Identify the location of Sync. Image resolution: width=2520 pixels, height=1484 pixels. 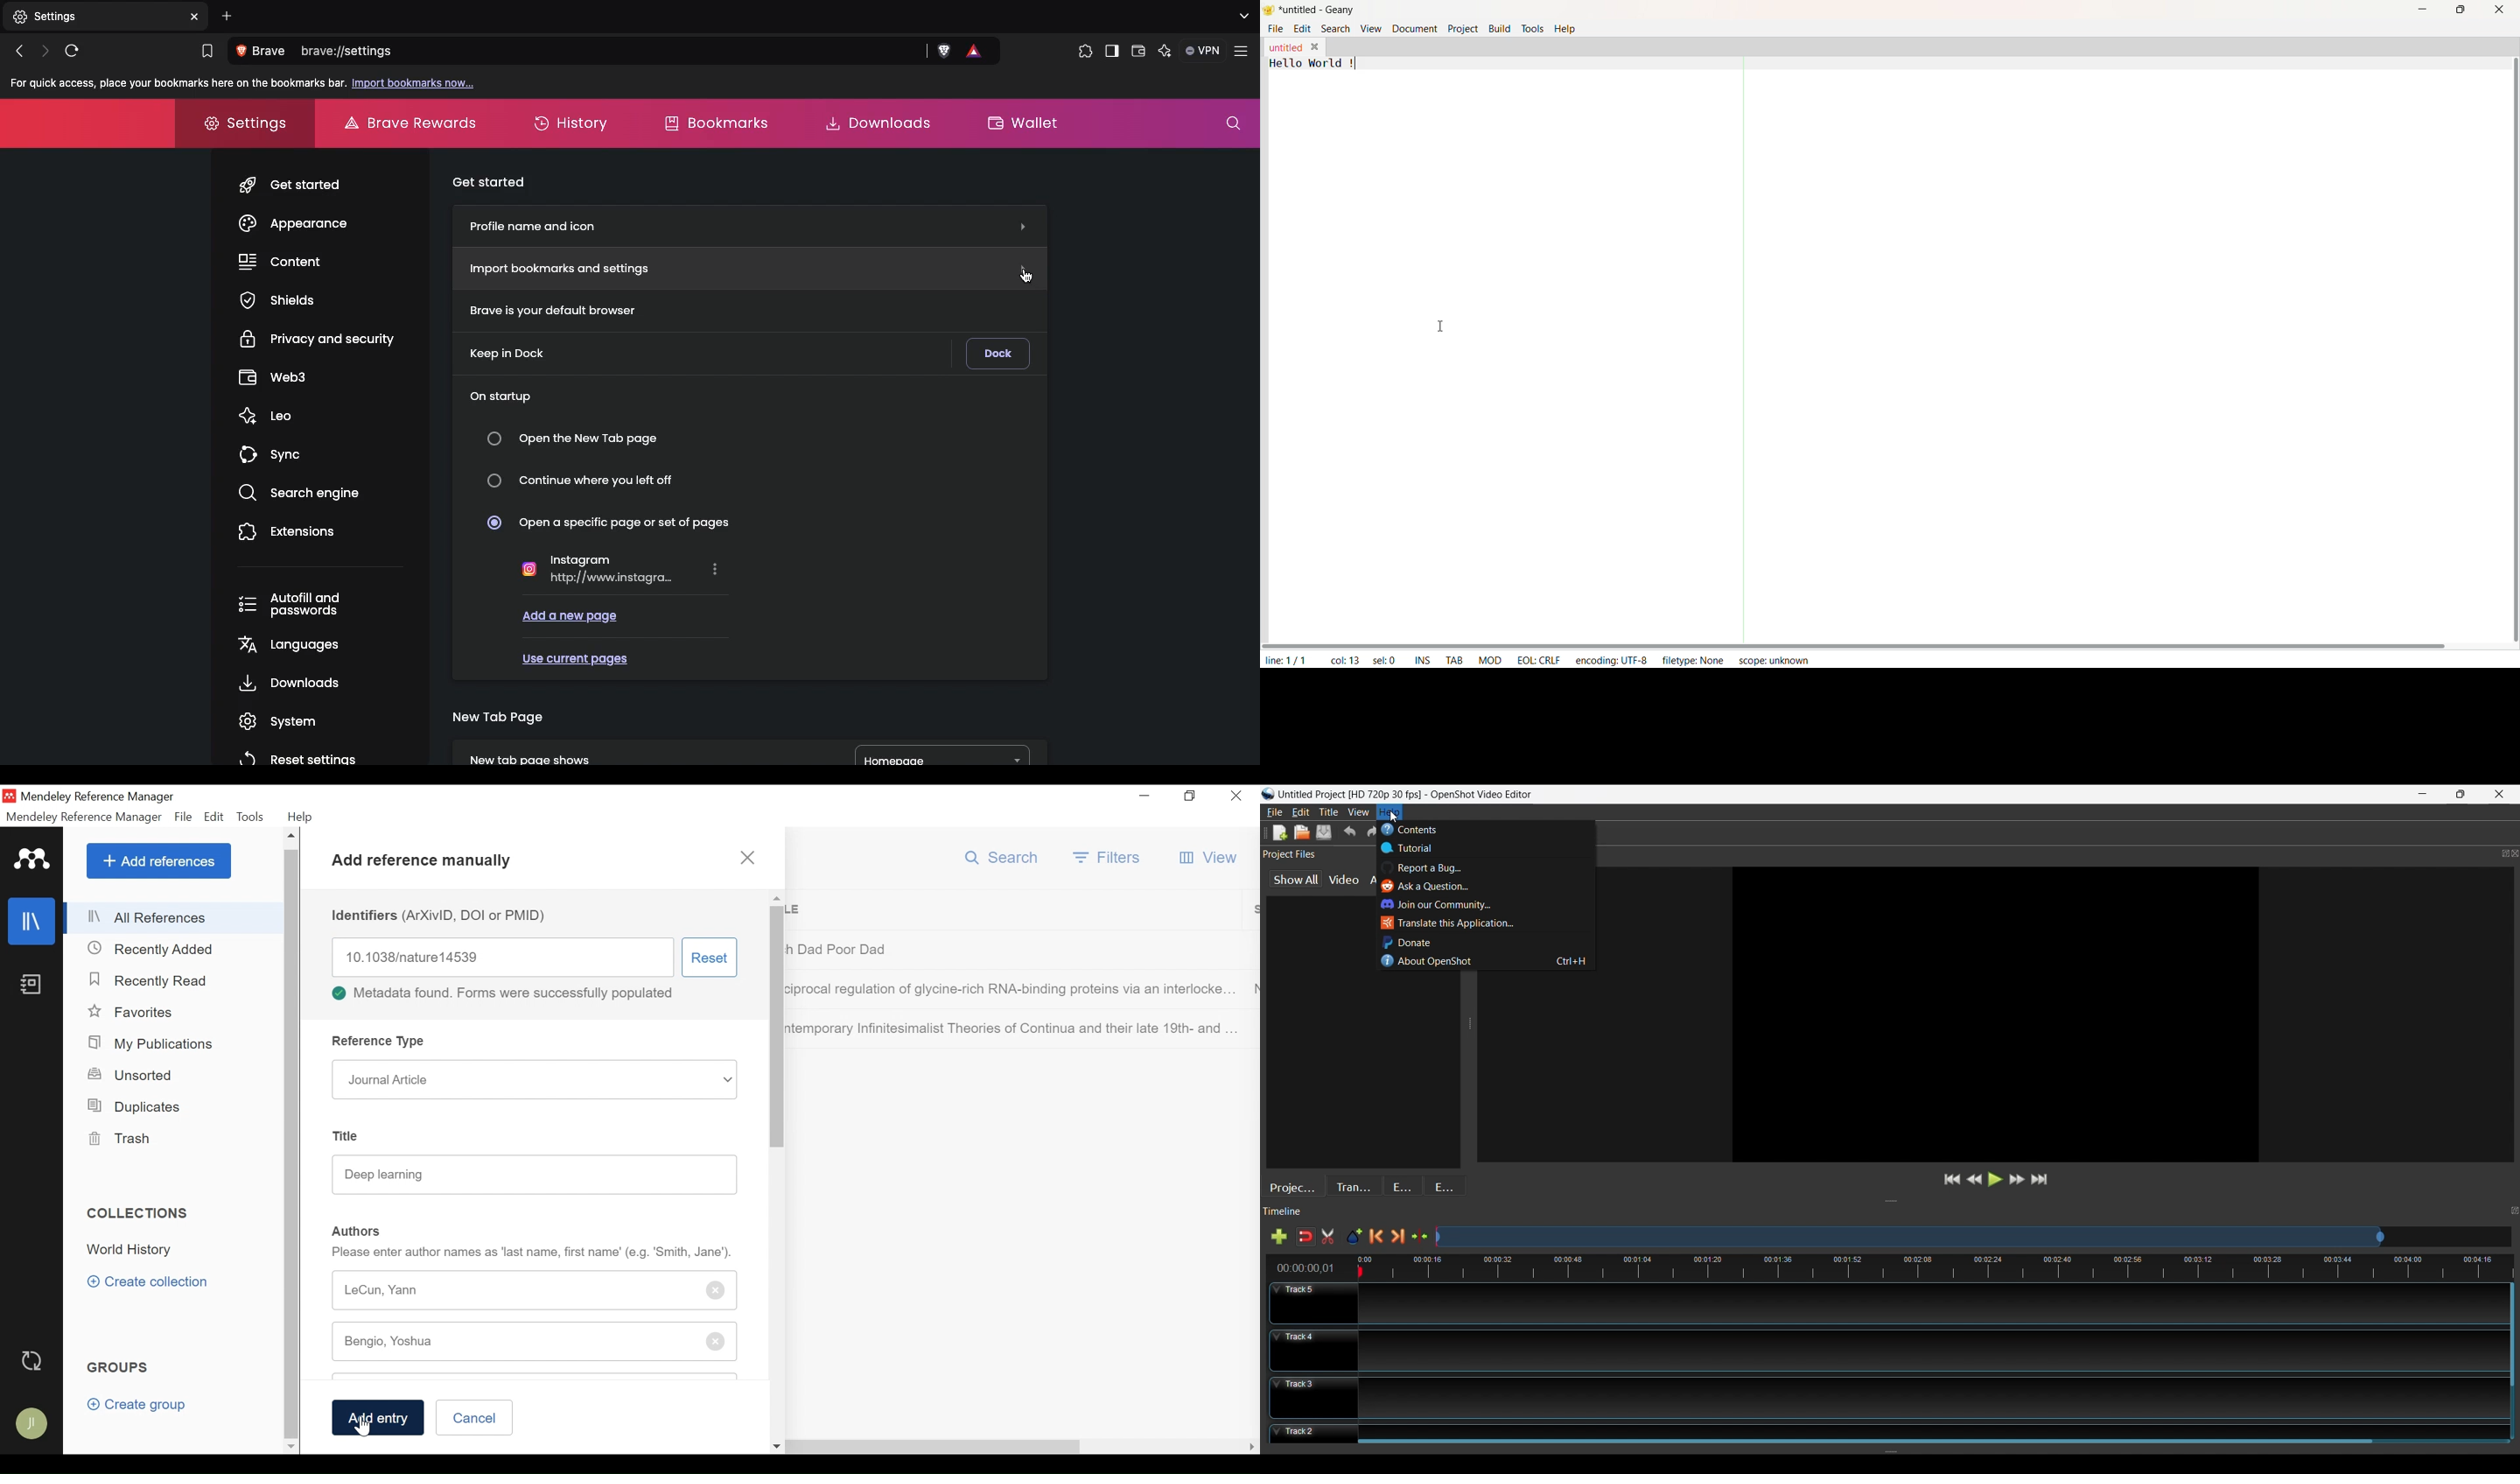
(31, 1360).